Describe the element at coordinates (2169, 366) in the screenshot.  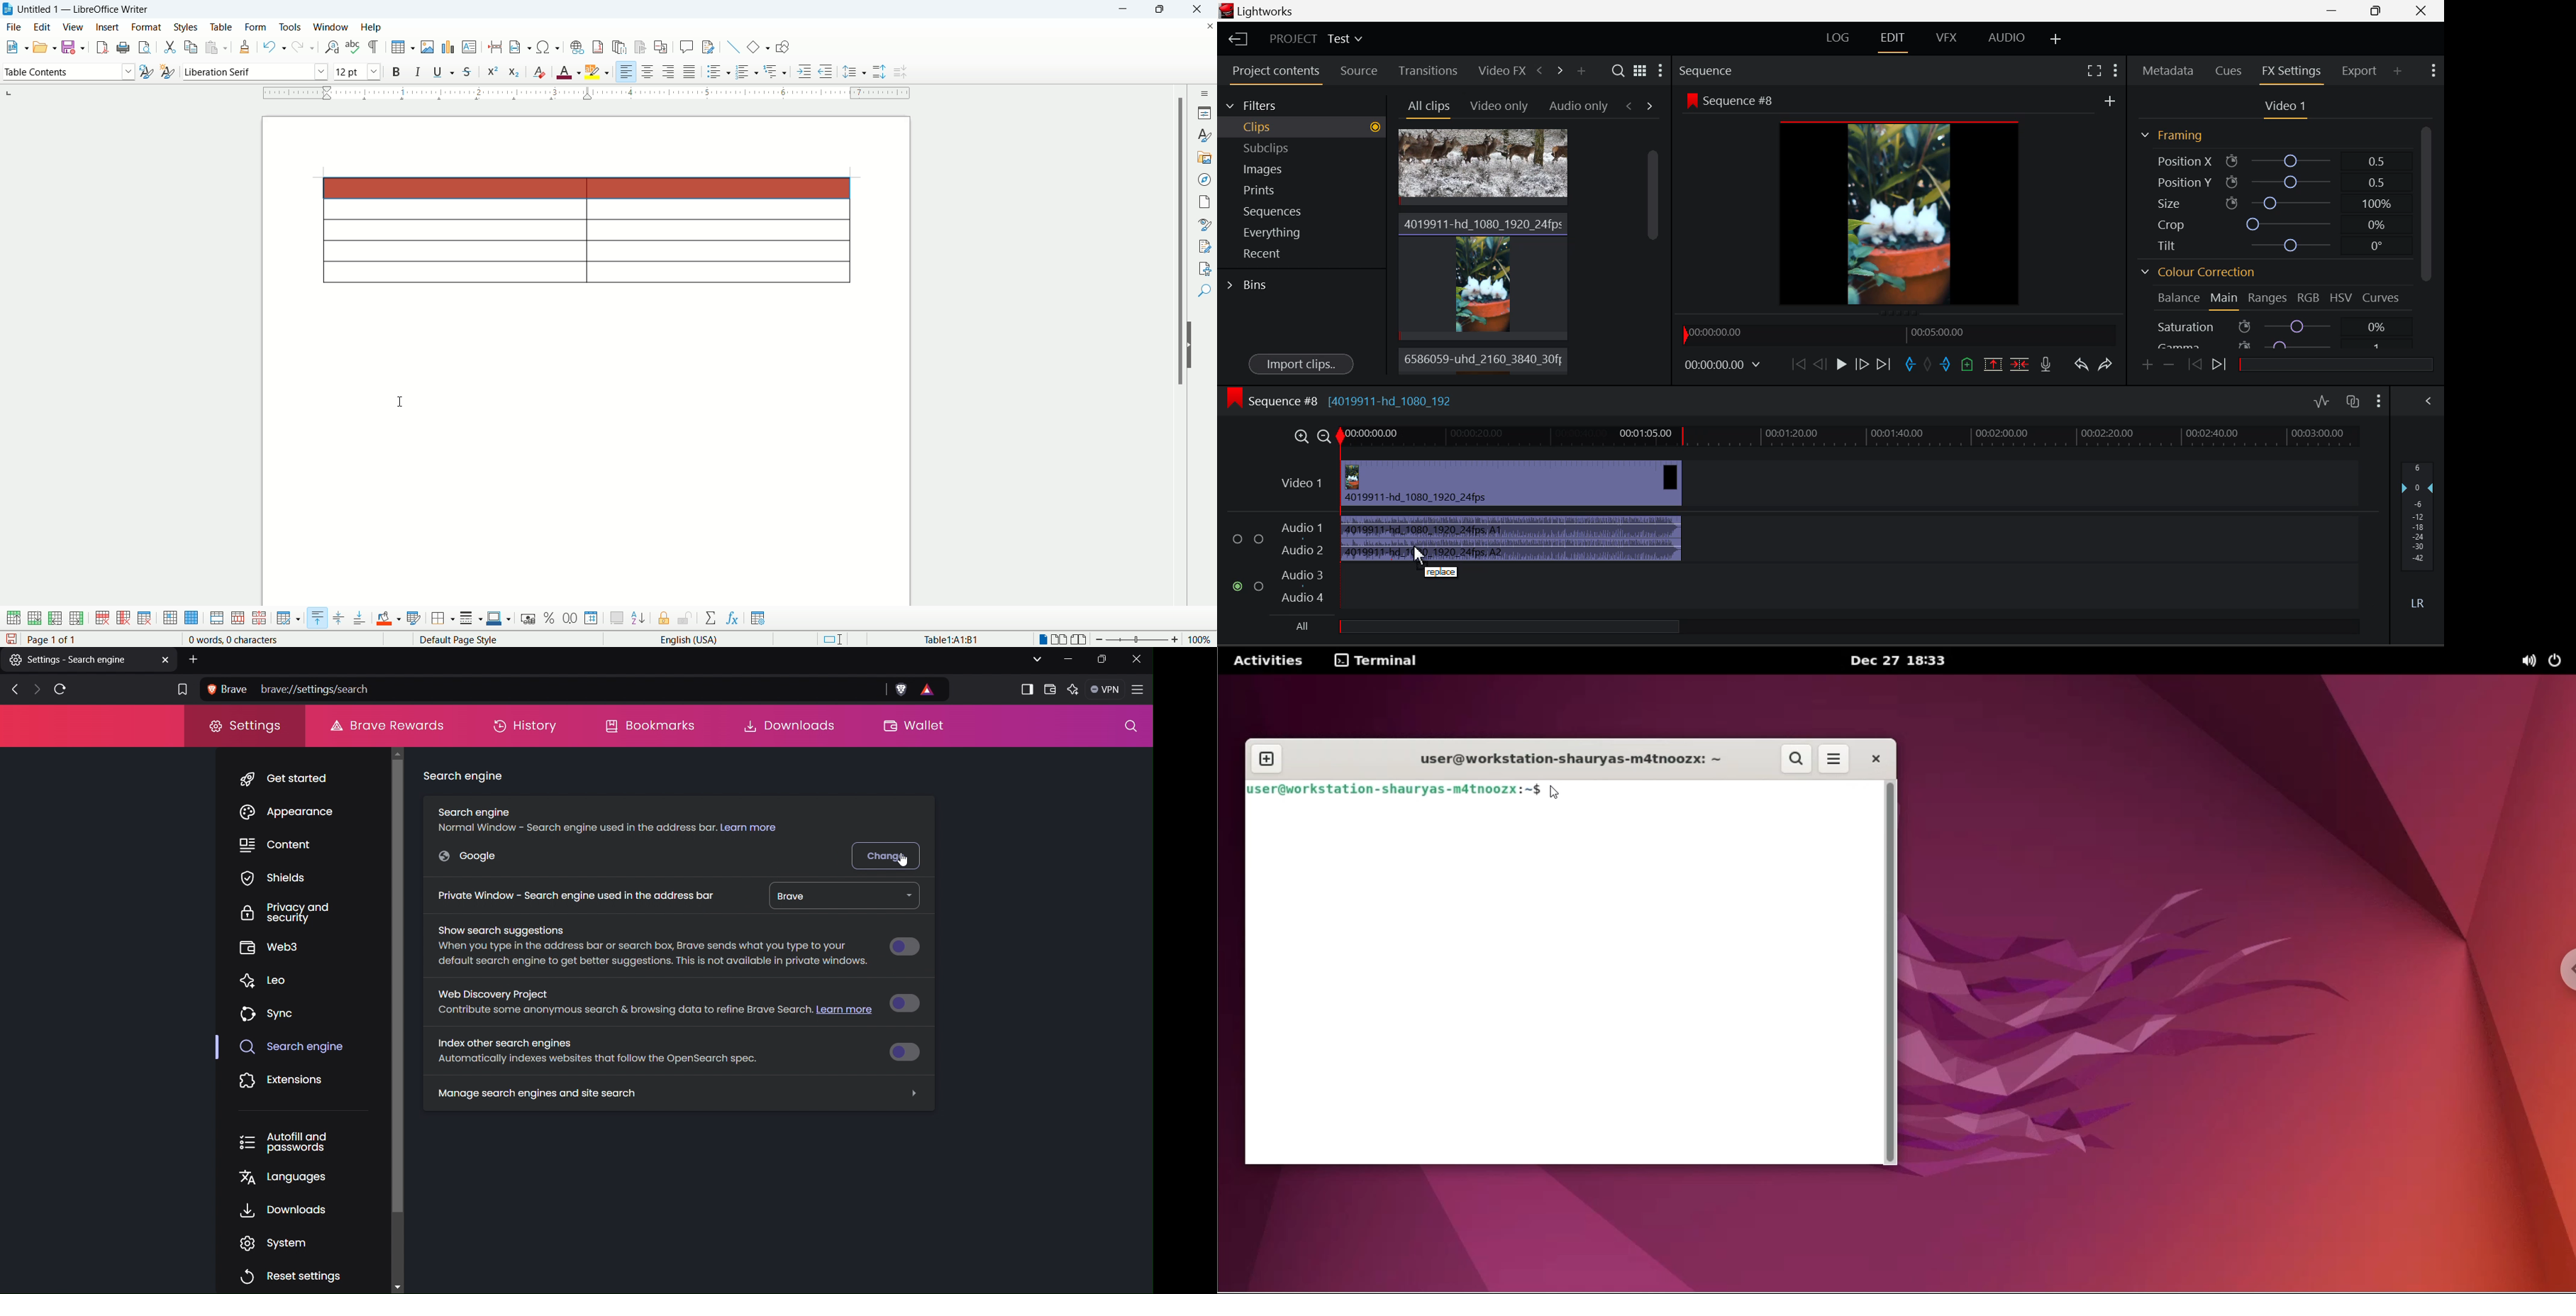
I see `Remove keyframe` at that location.